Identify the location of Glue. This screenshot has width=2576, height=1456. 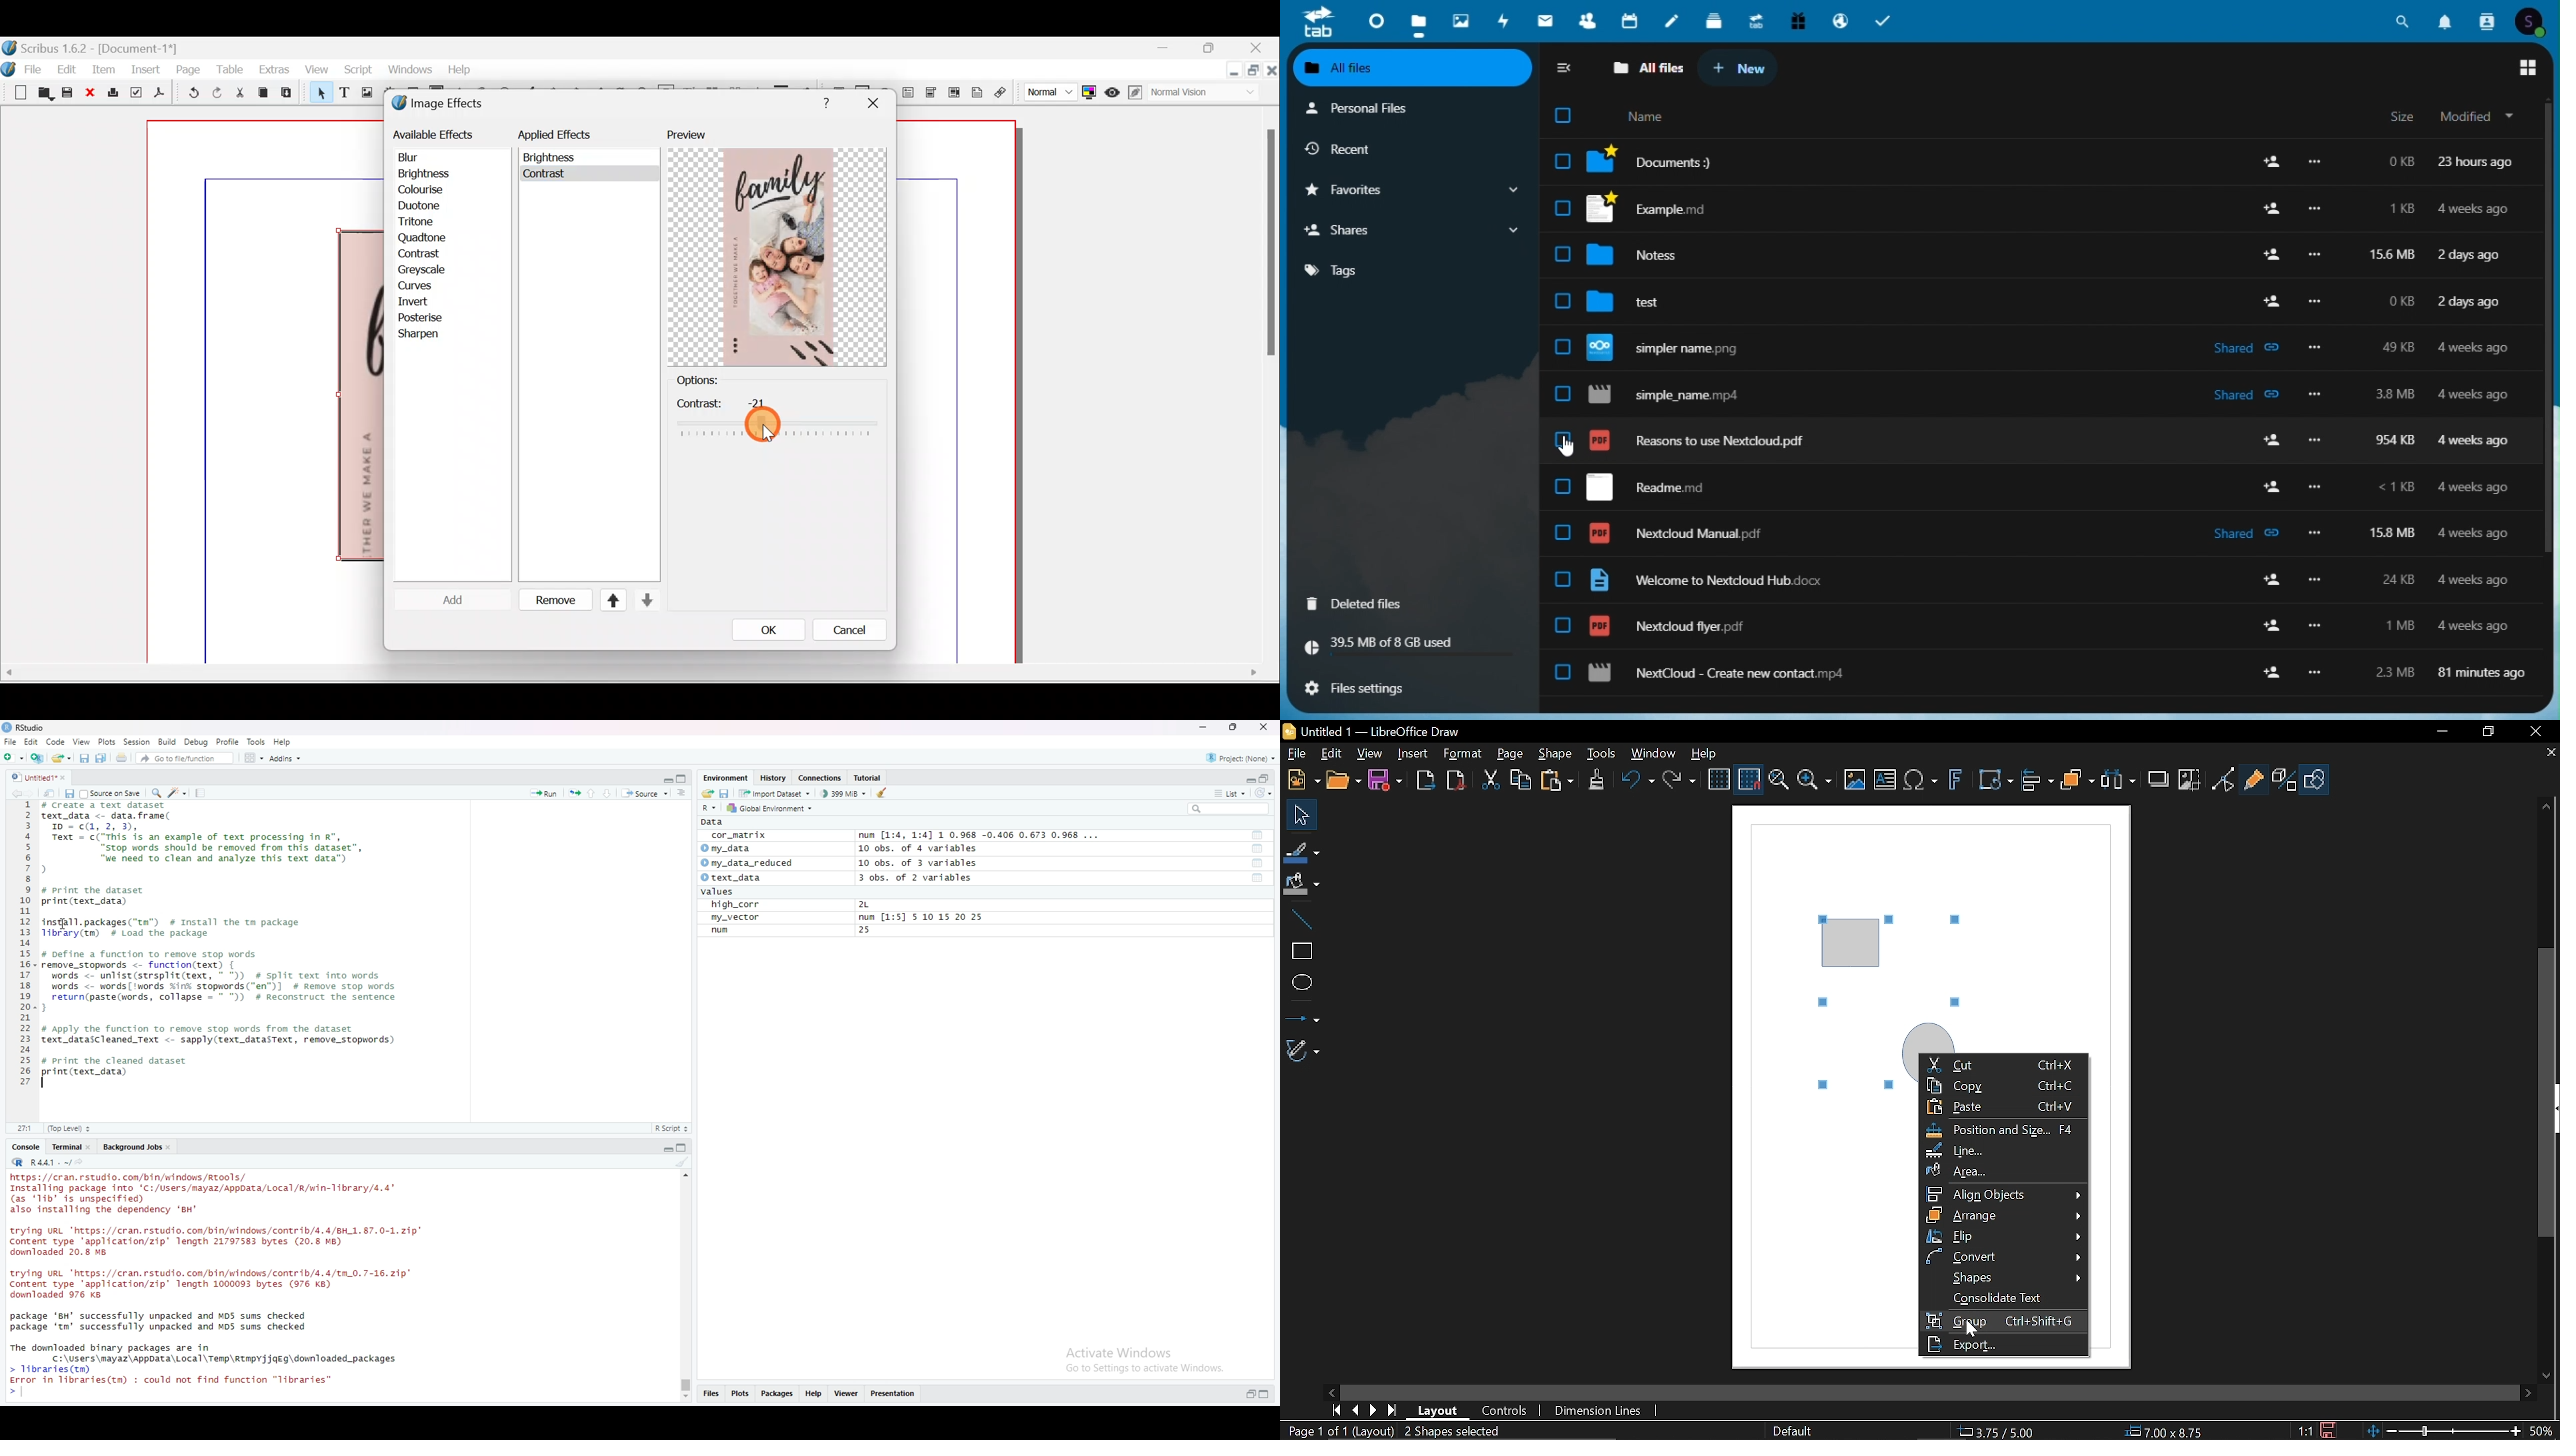
(2254, 780).